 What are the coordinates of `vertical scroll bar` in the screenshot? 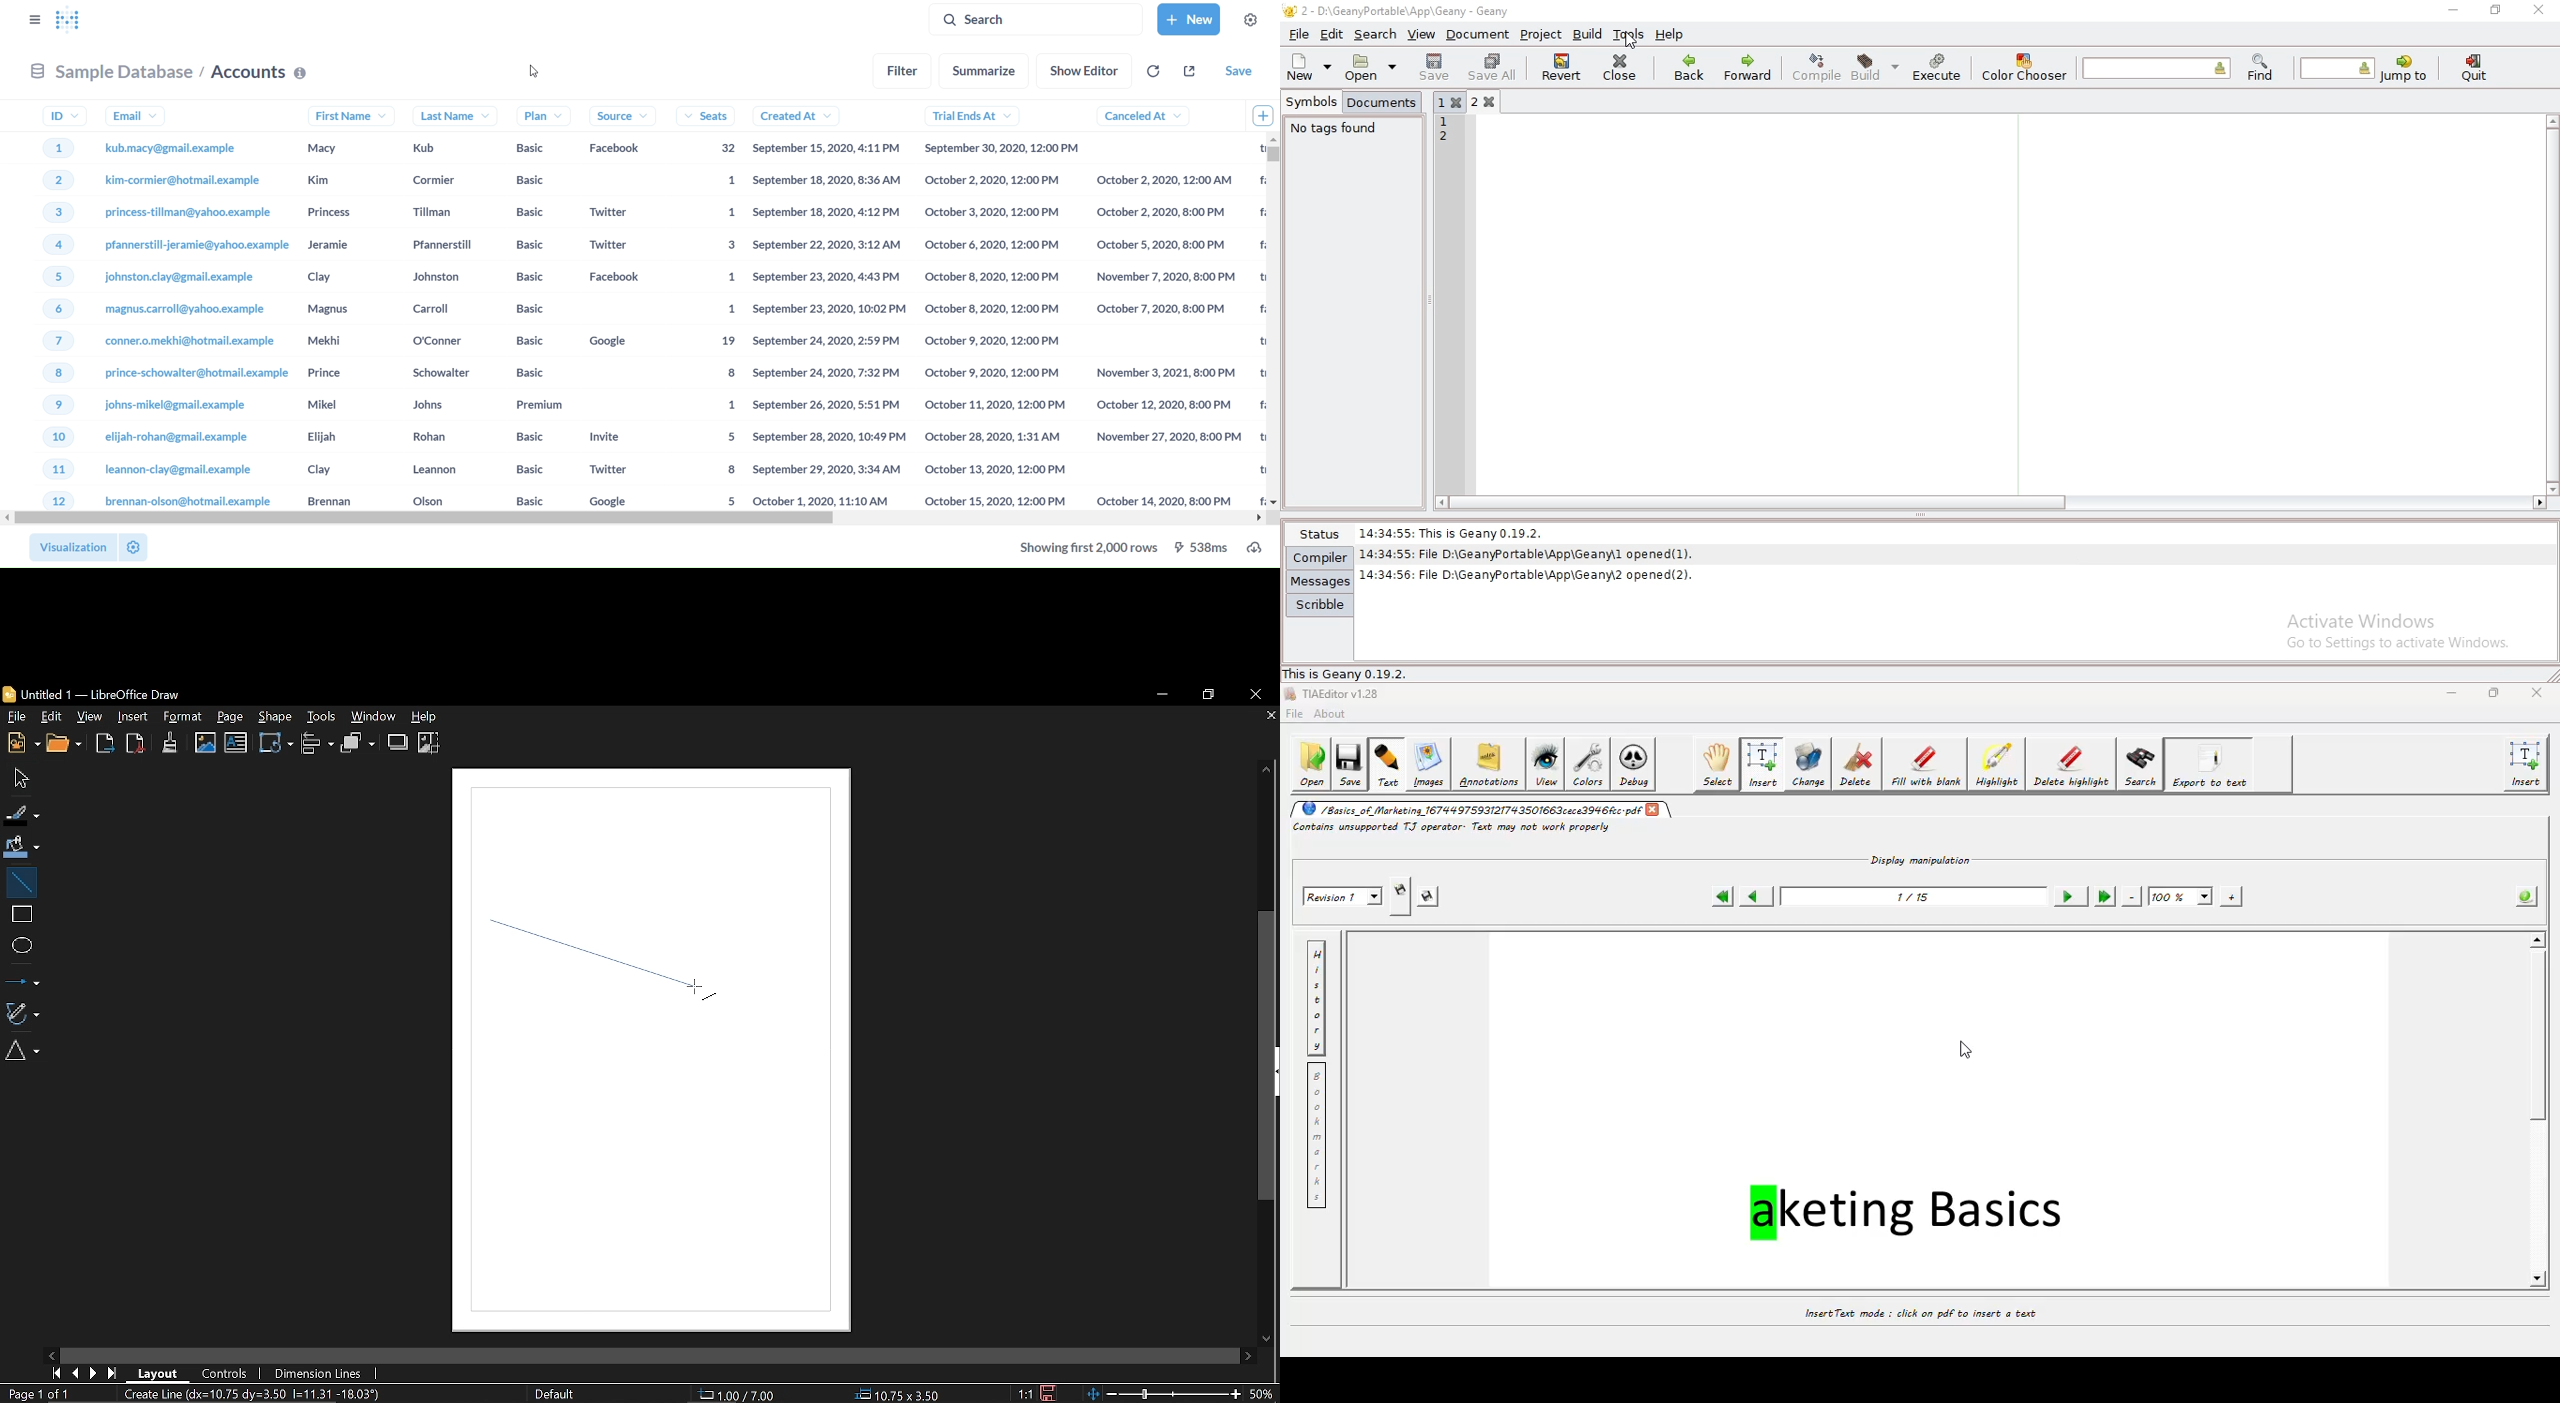 It's located at (1272, 322).